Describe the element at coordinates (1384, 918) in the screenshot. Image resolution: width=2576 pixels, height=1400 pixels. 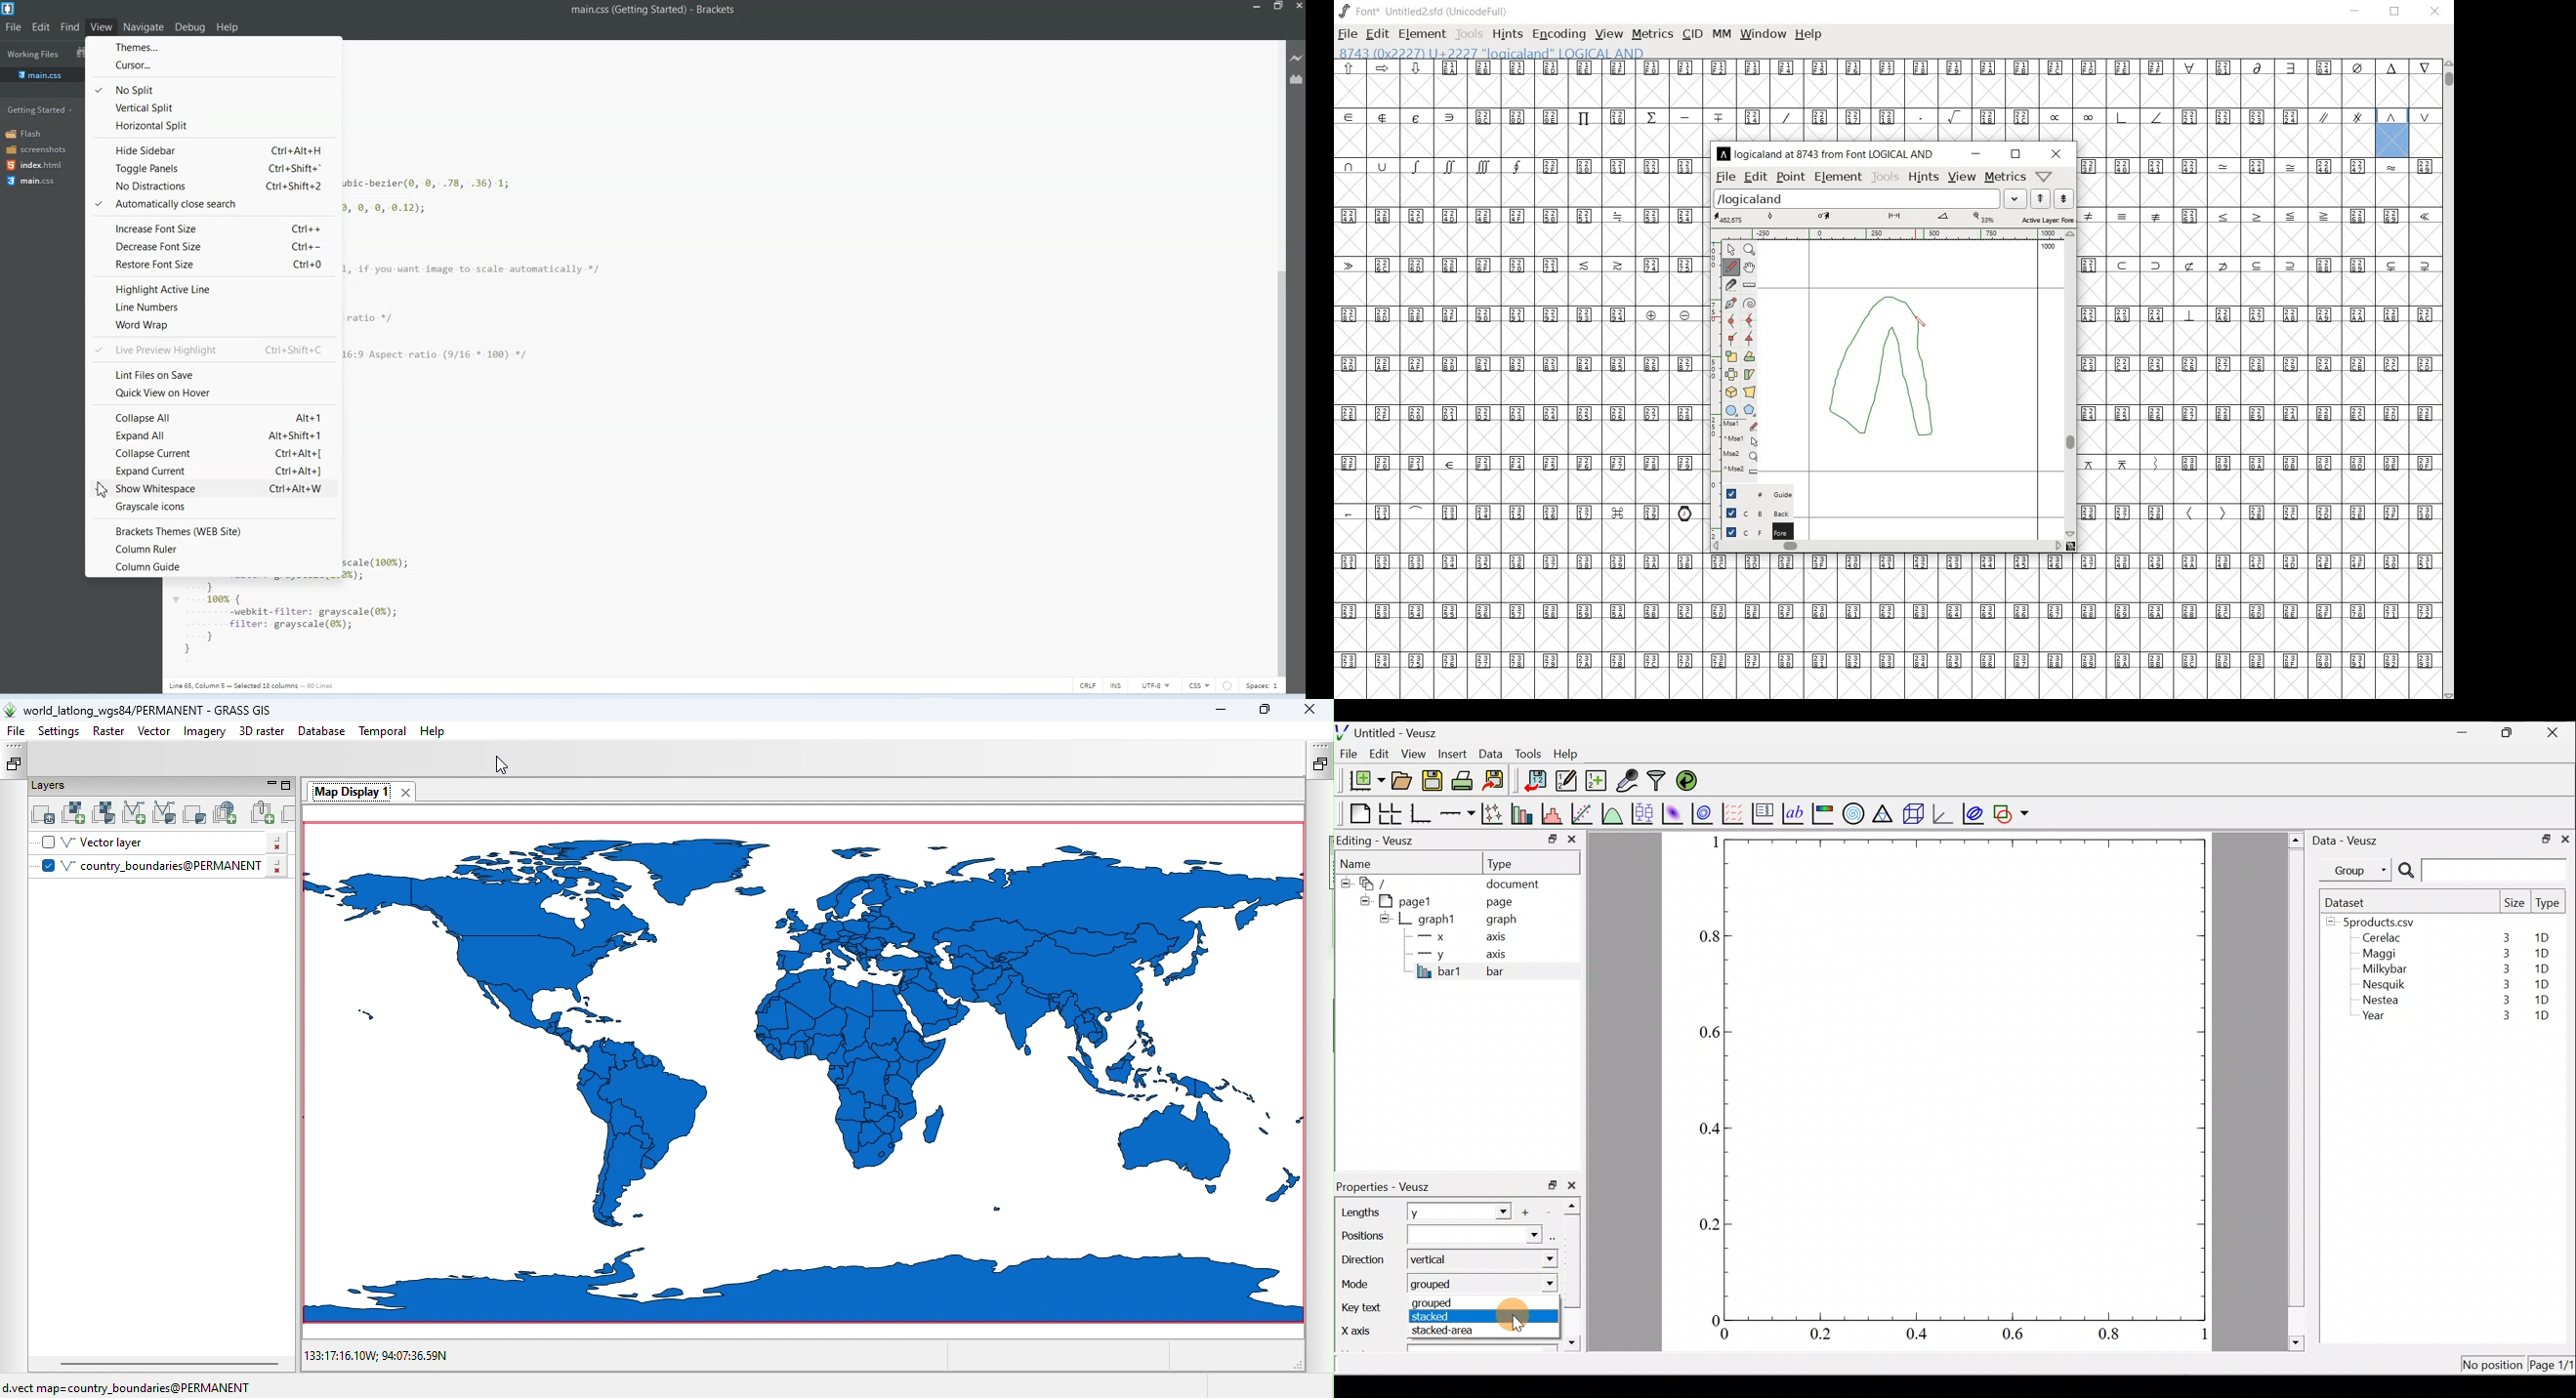
I see `hide` at that location.